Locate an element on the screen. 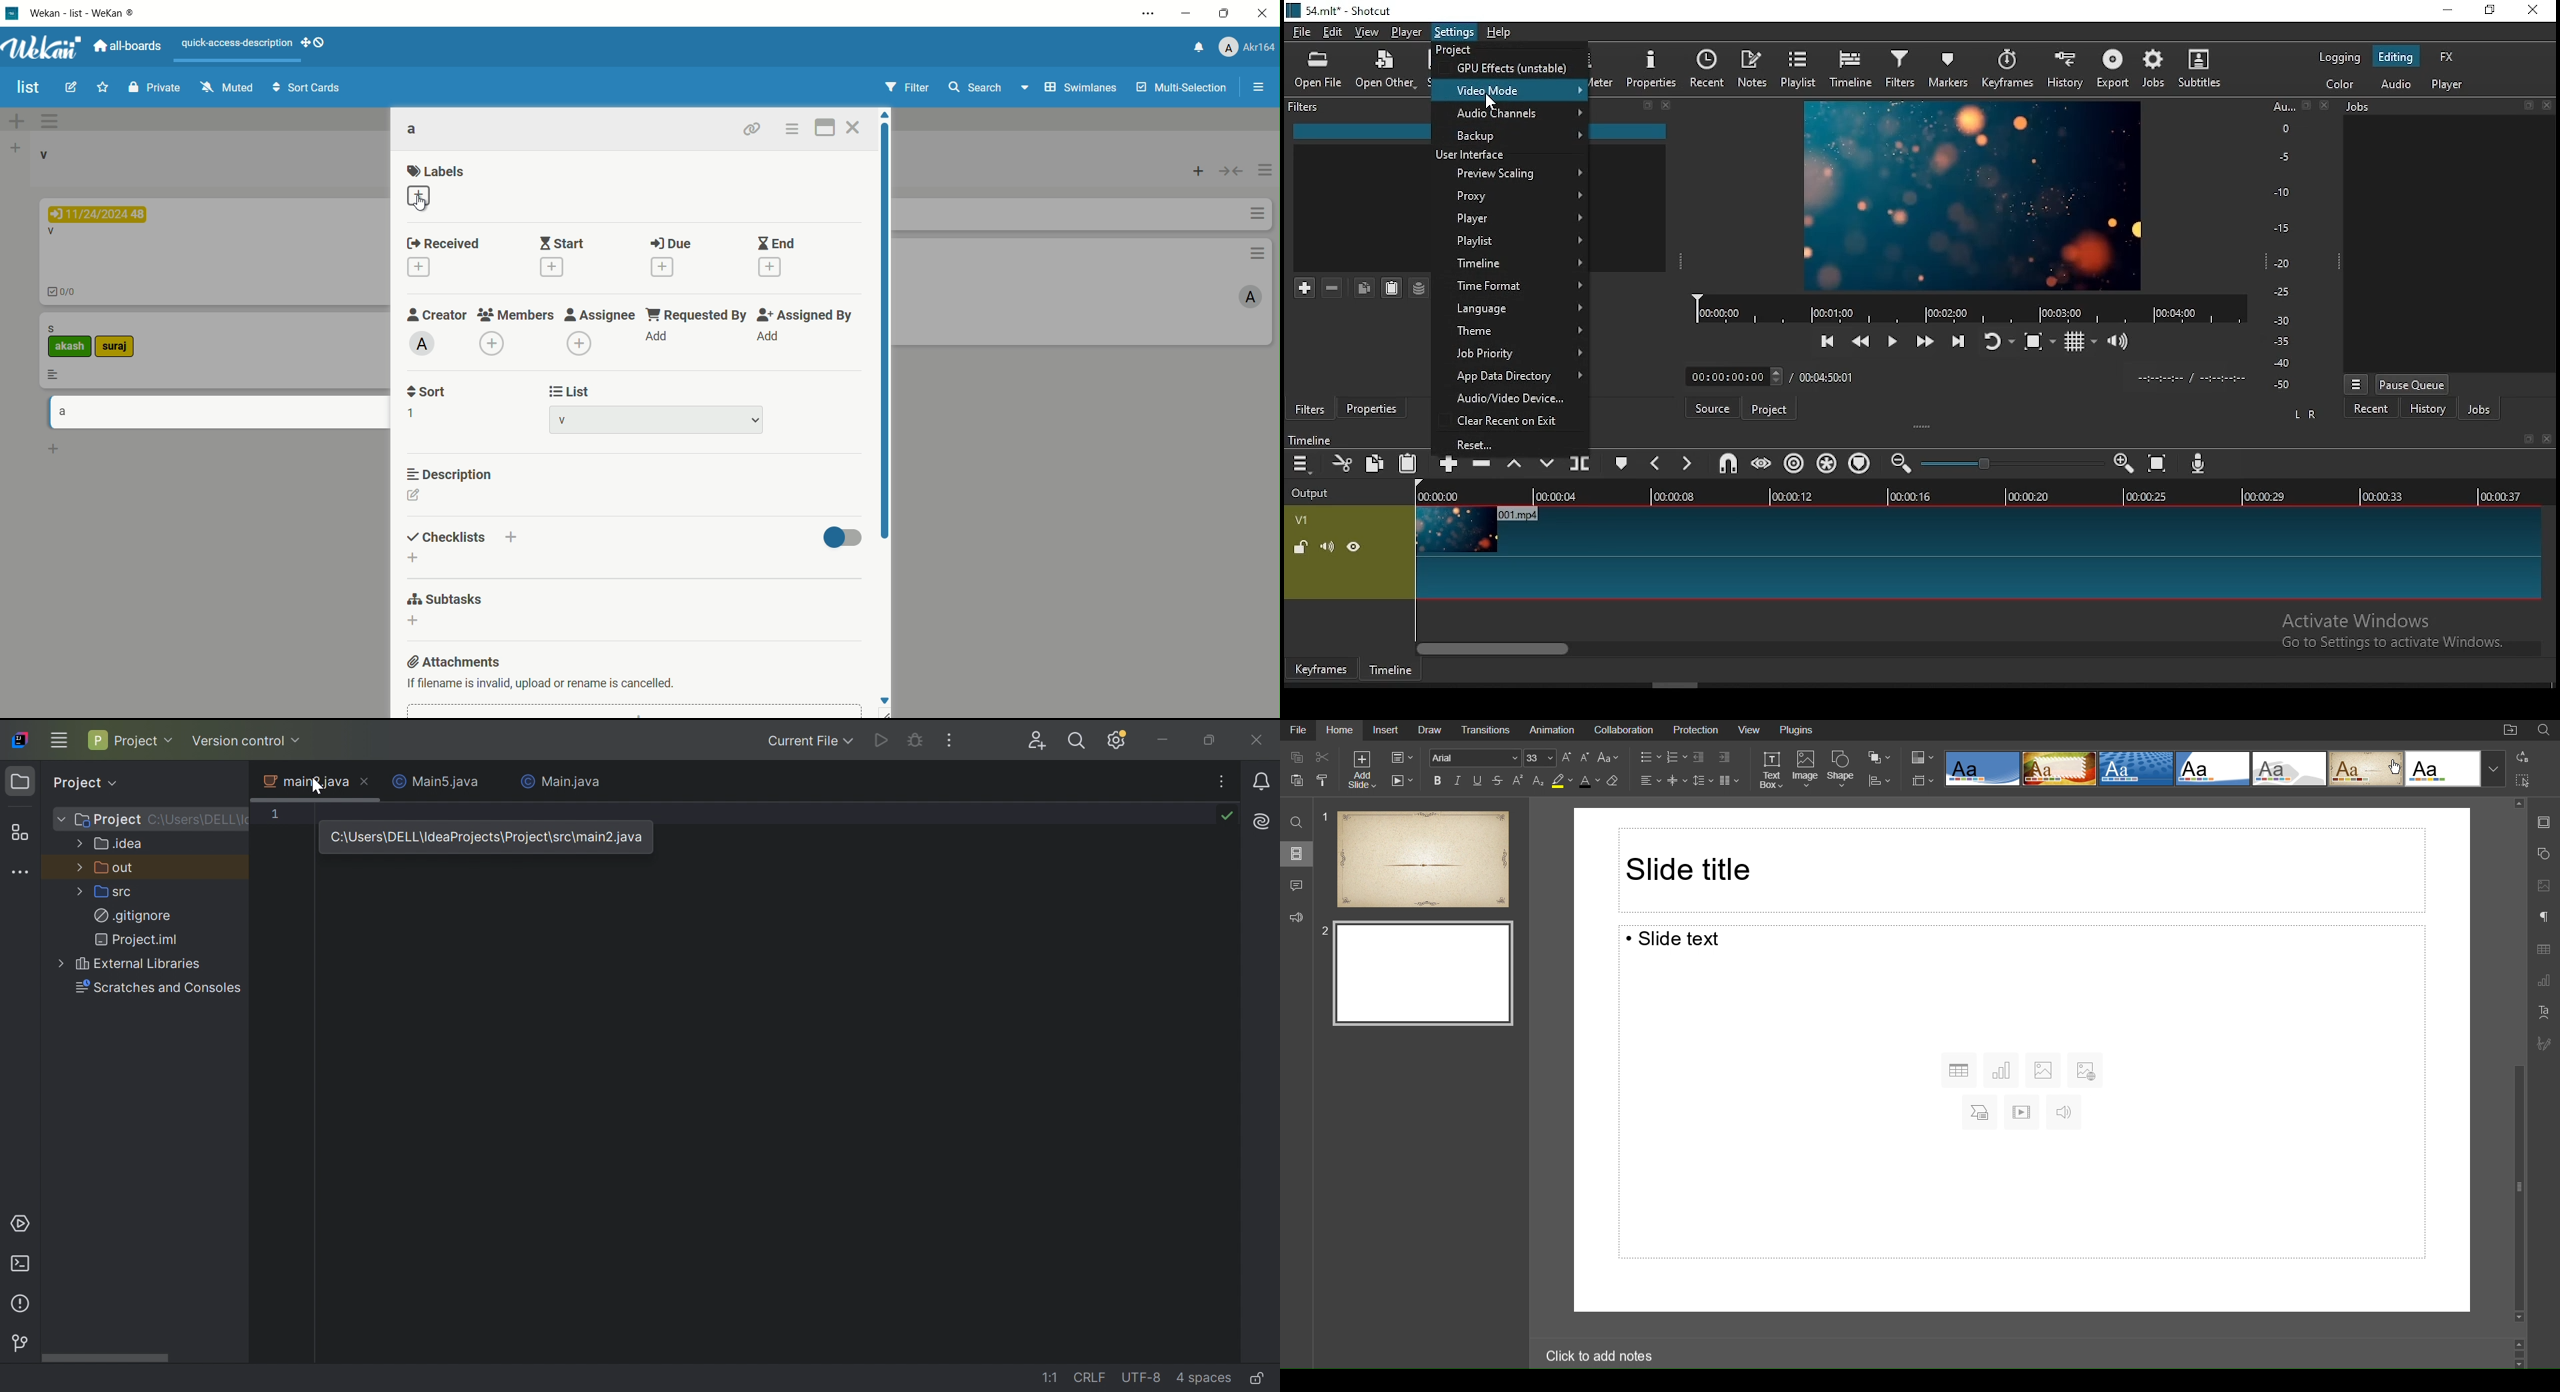 This screenshot has width=2576, height=1400. add label is located at coordinates (420, 196).